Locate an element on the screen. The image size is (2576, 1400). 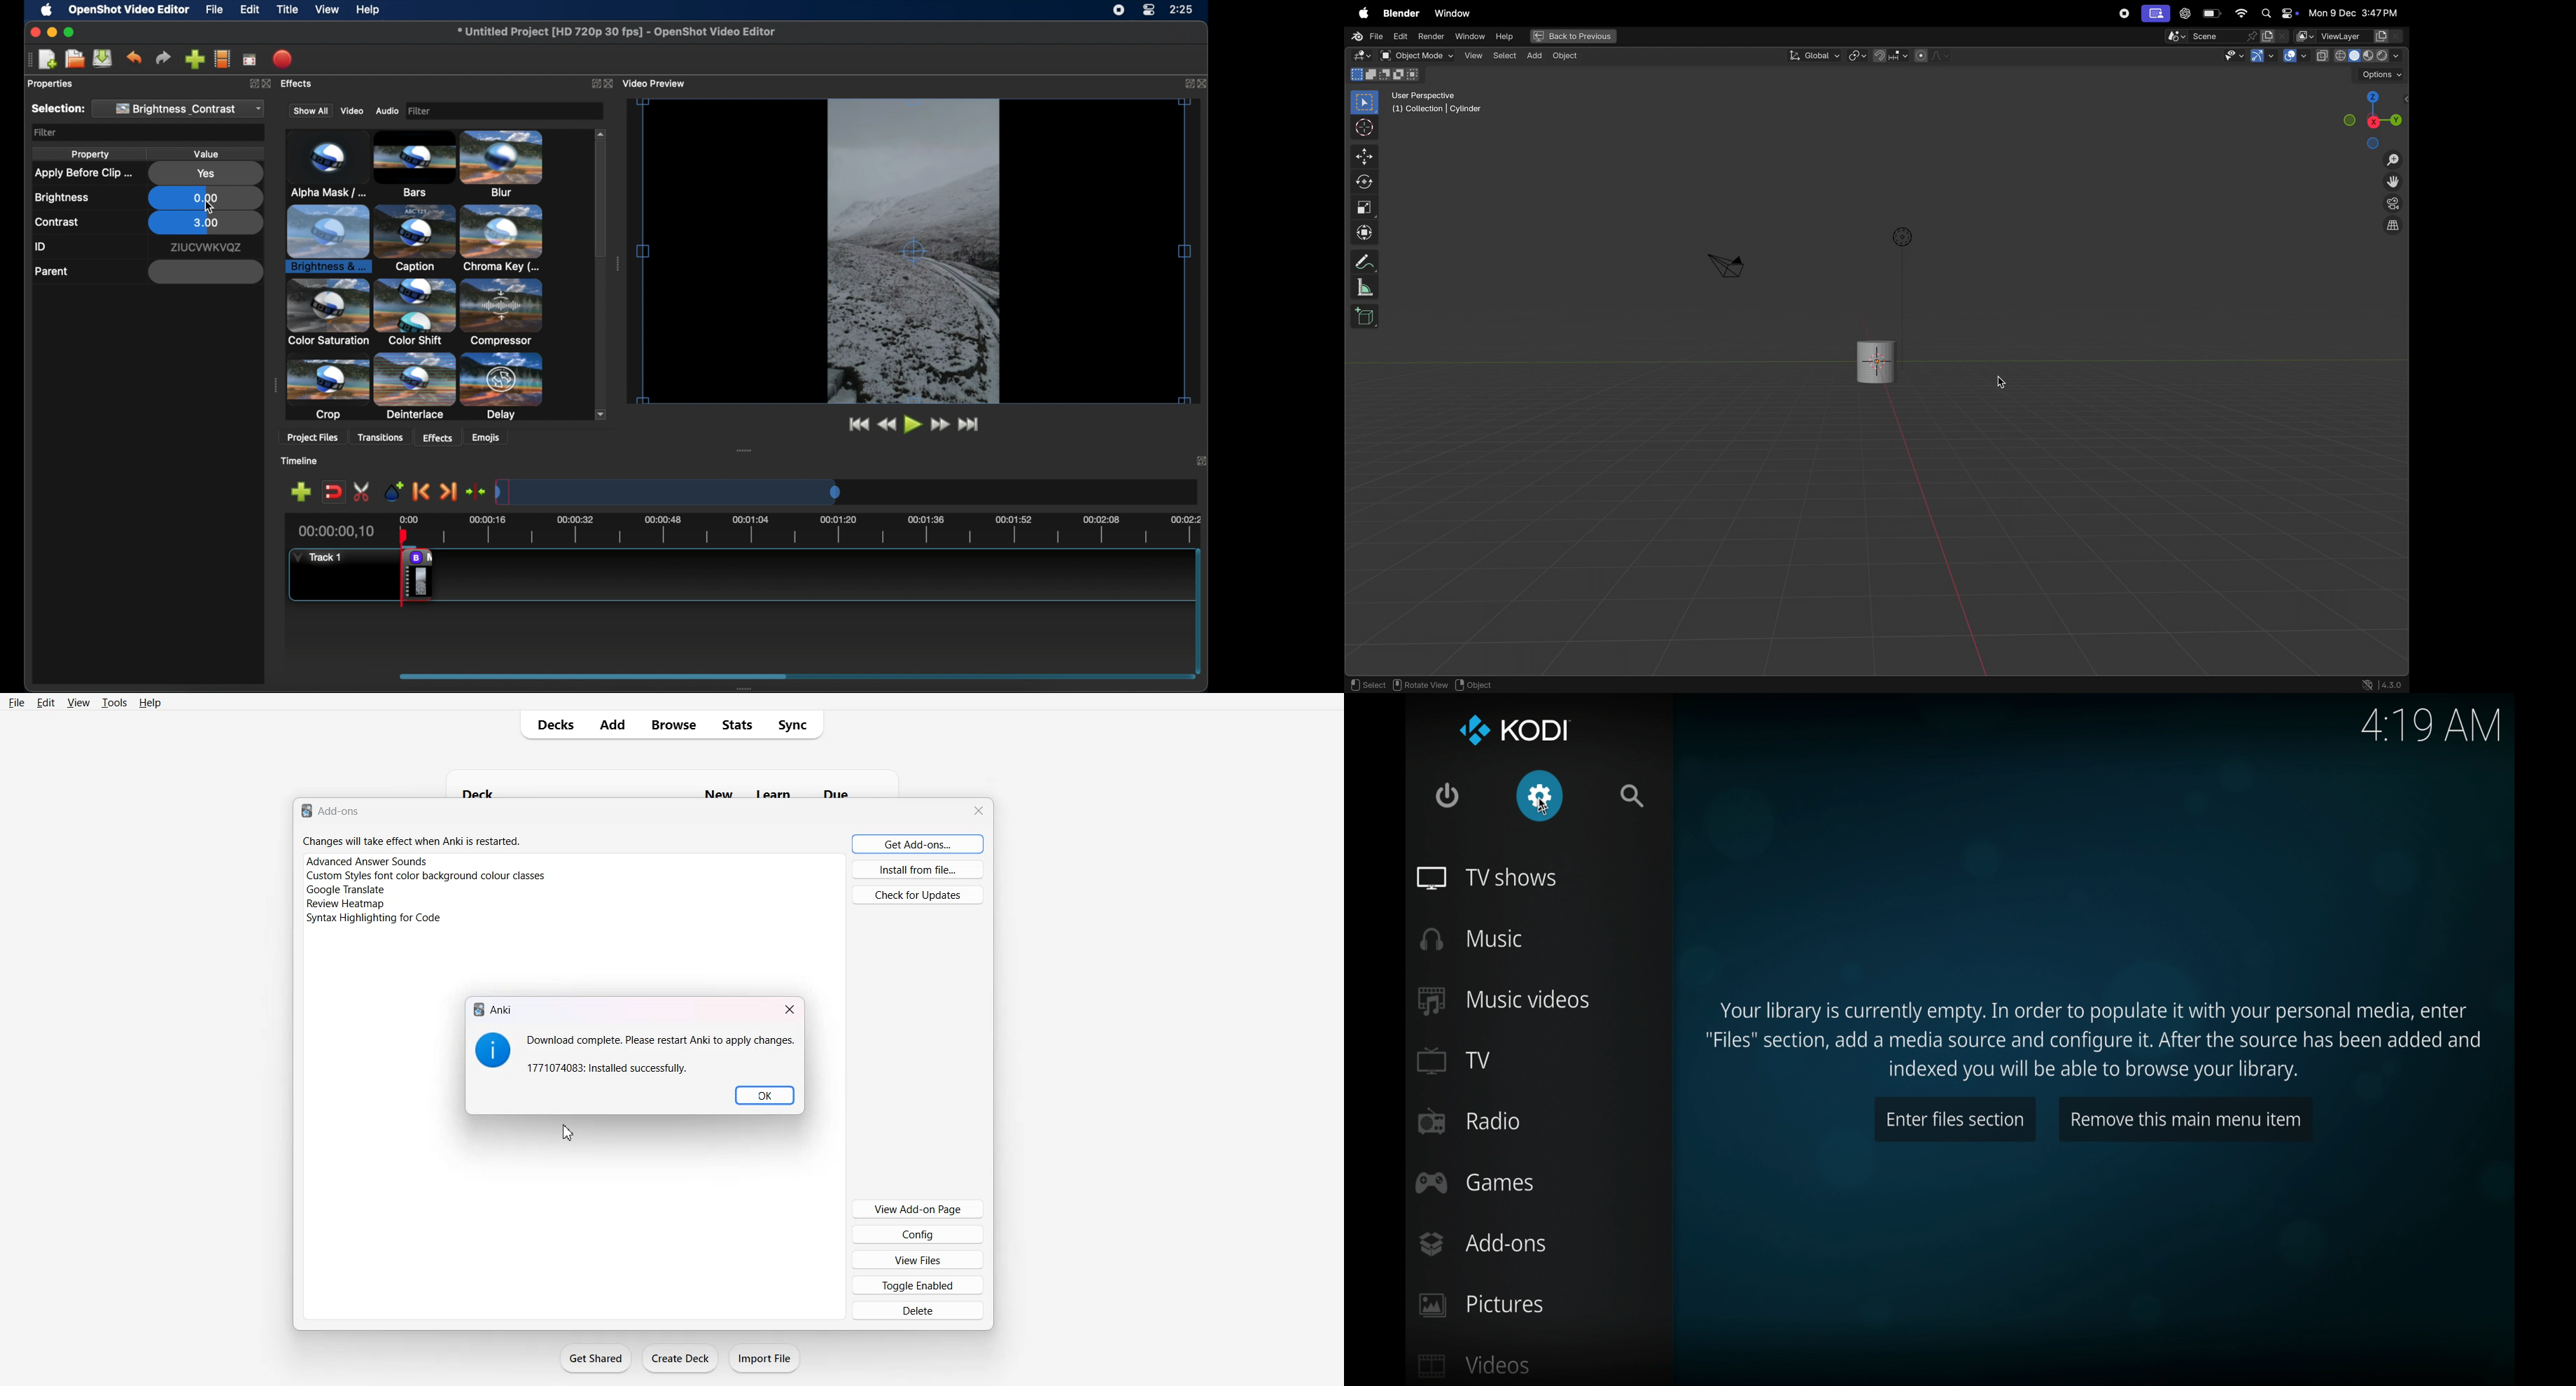
videos is located at coordinates (1474, 1365).